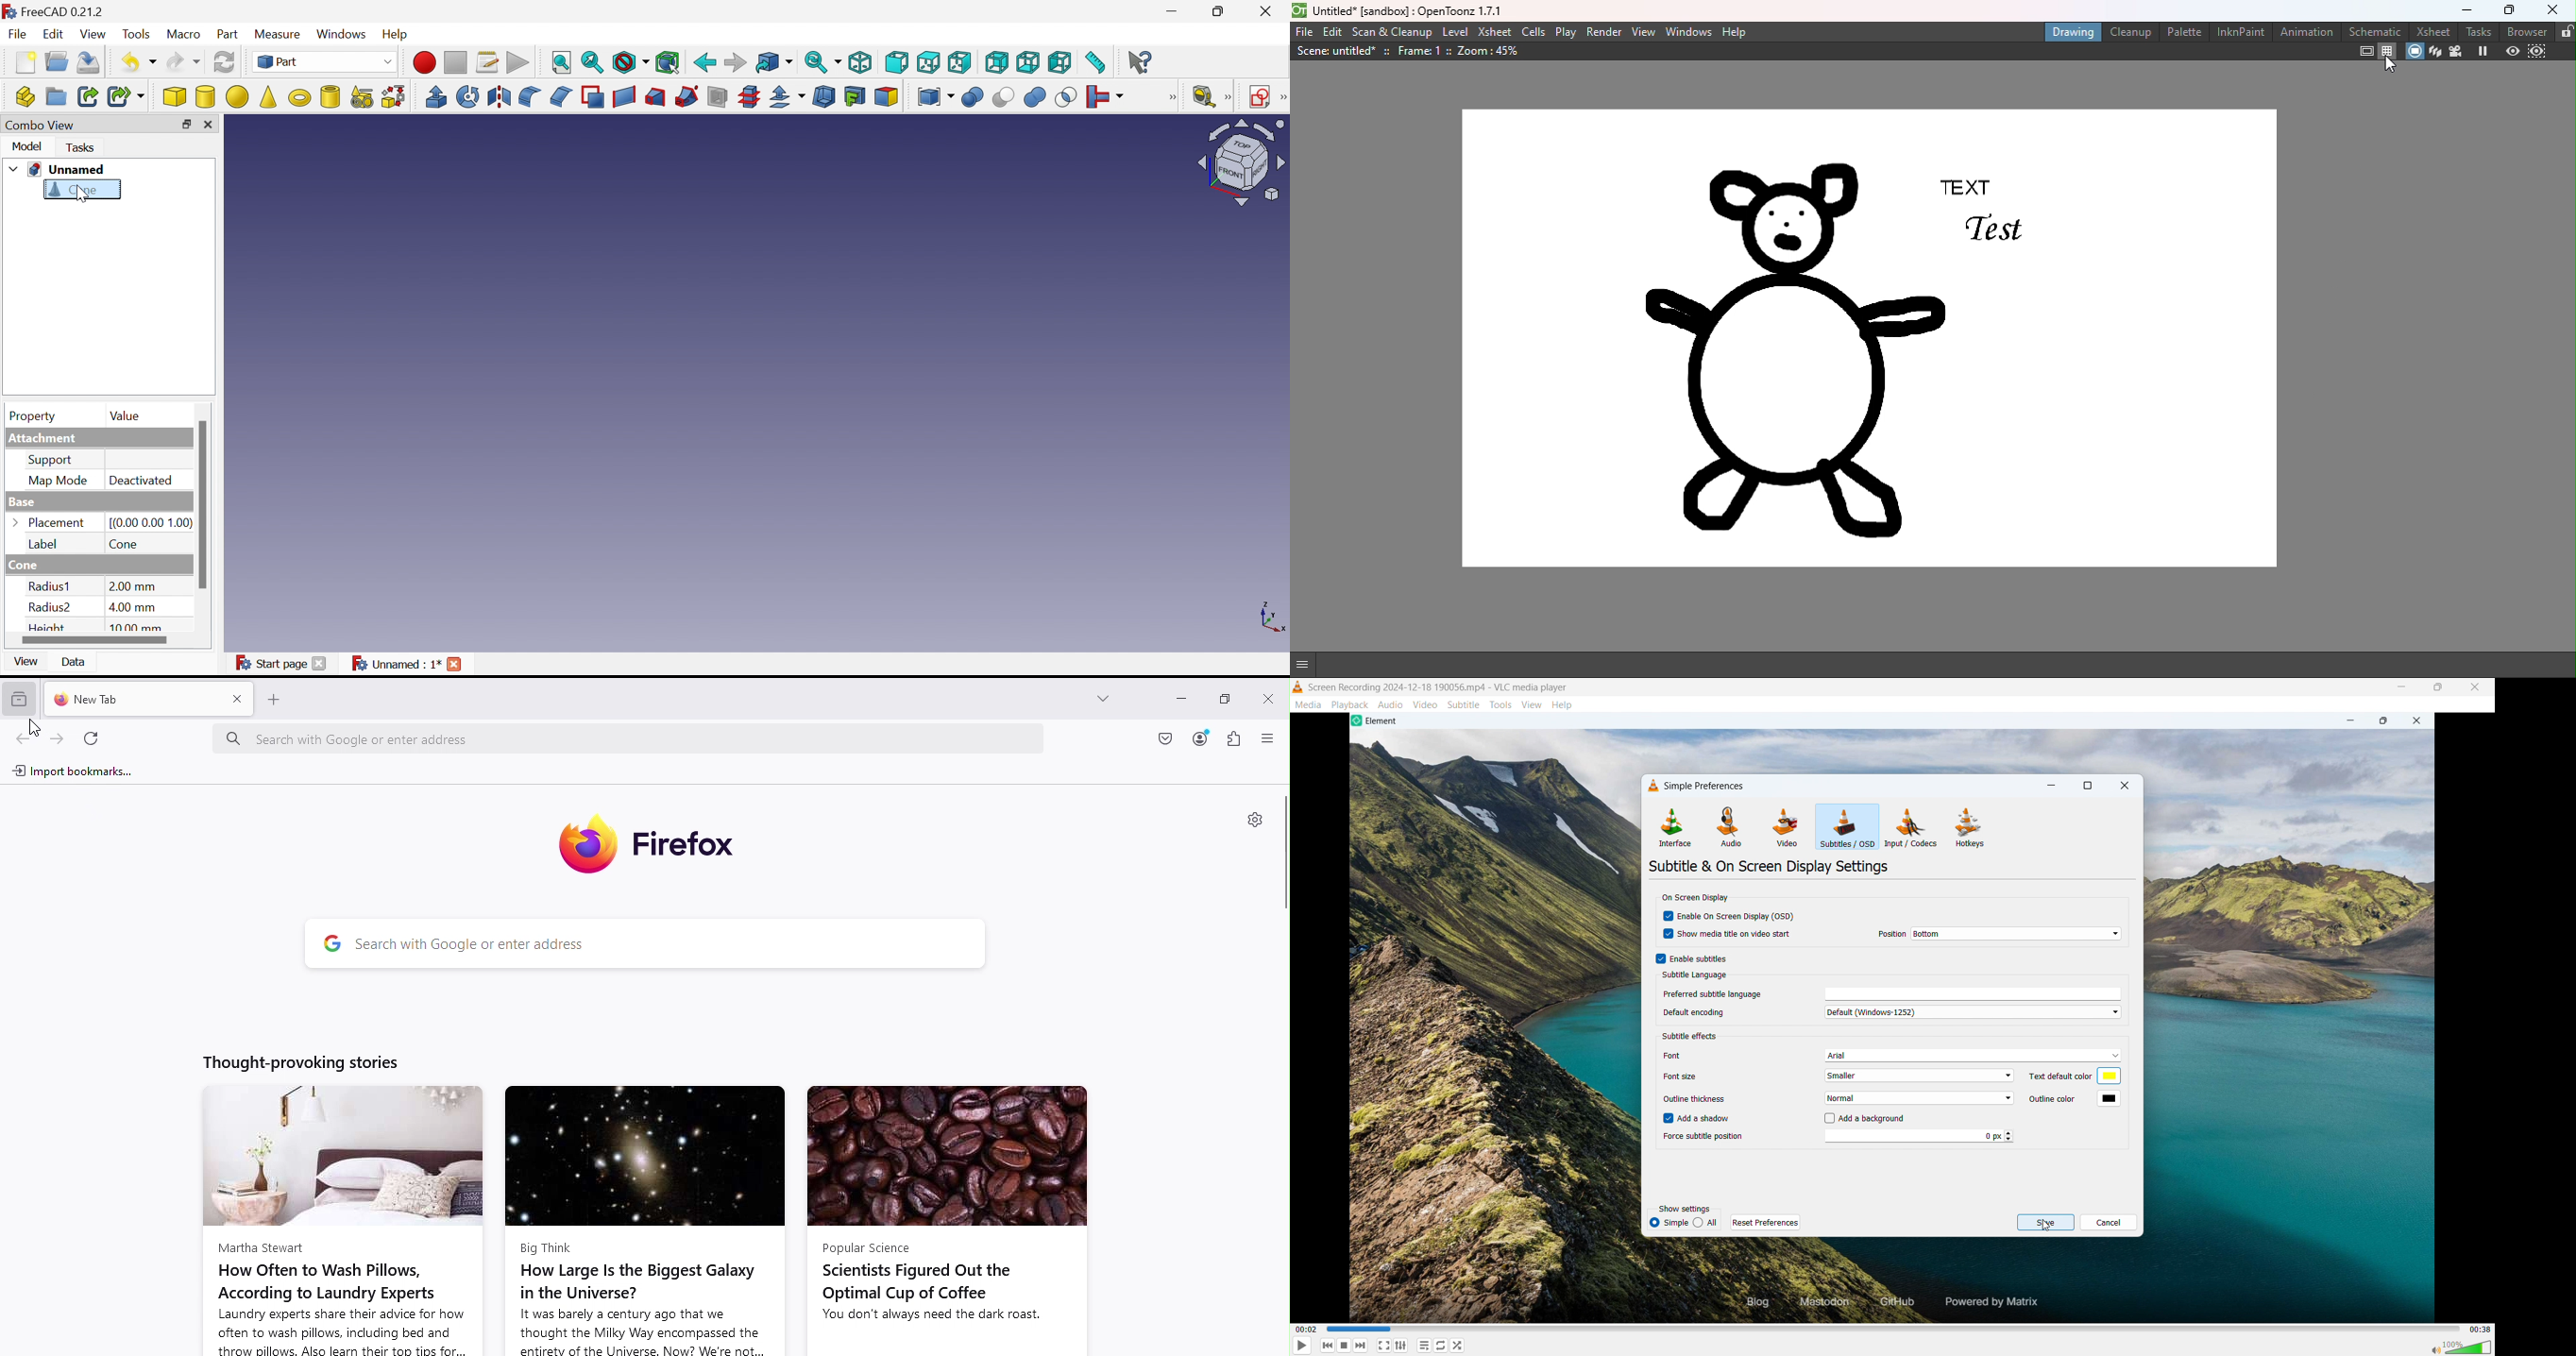 The width and height of the screenshot is (2576, 1372). I want to click on Freeze, so click(2479, 51).